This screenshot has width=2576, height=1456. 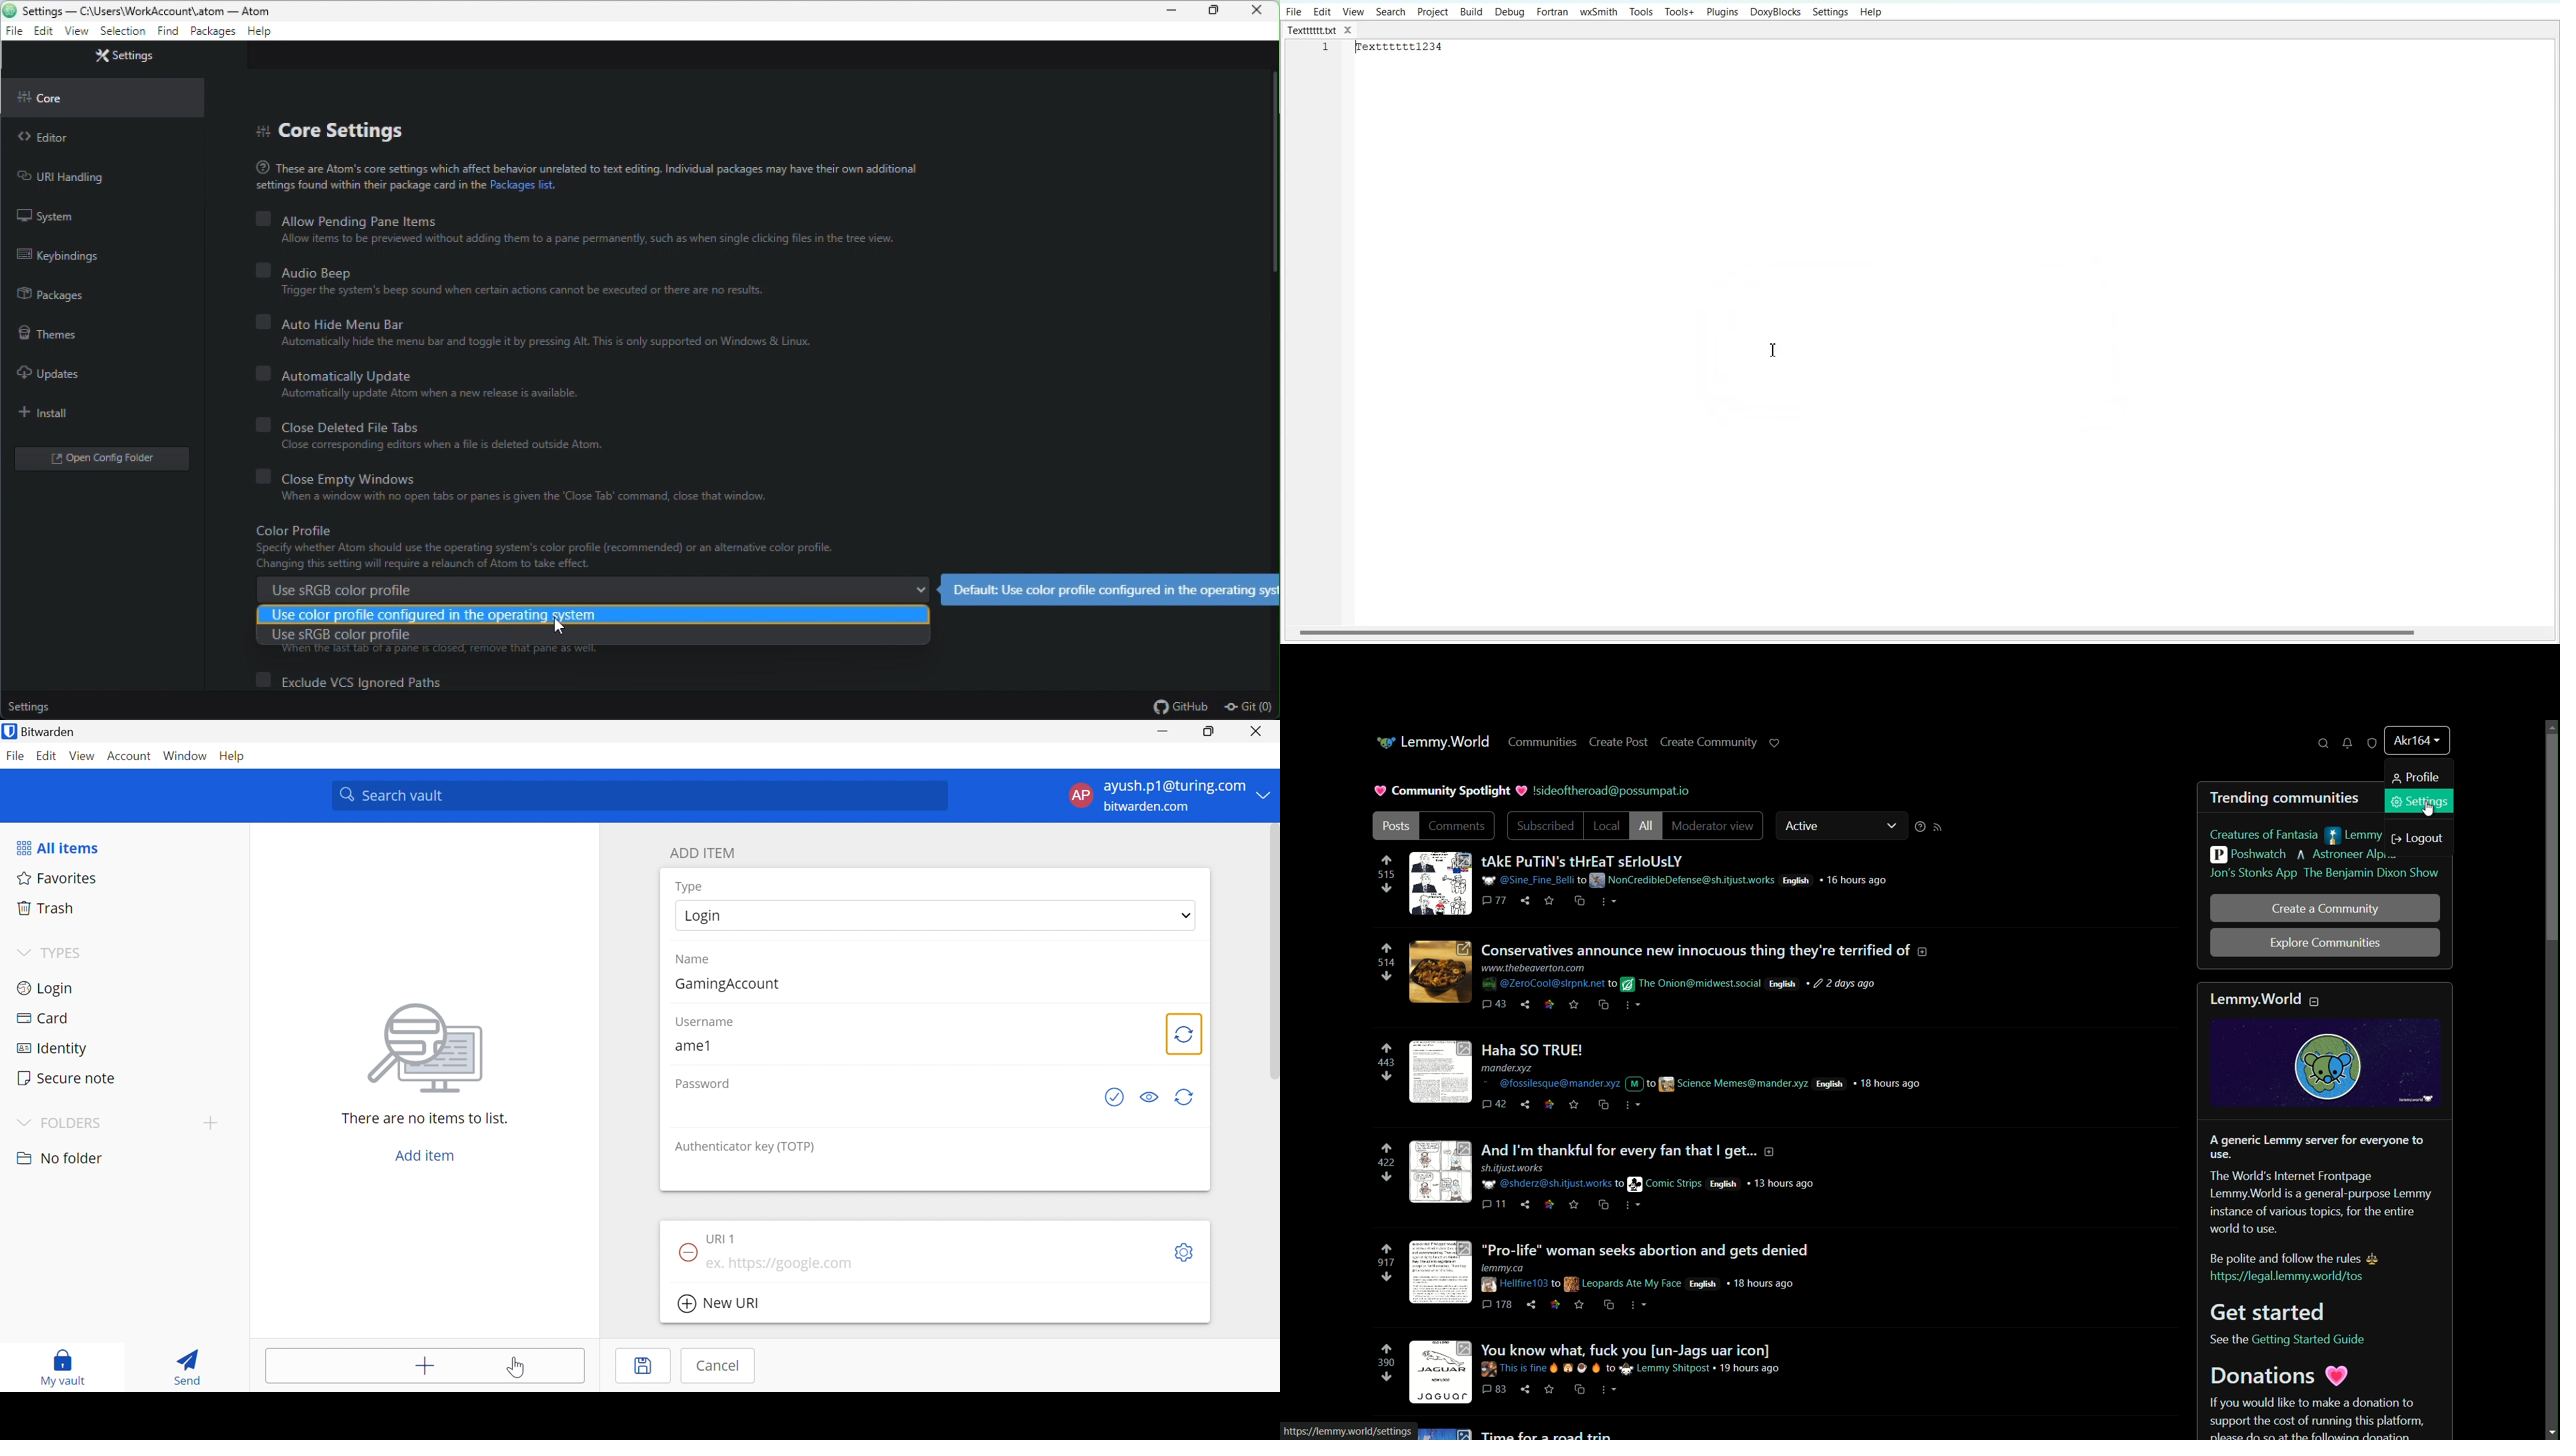 I want to click on all, so click(x=1645, y=826).